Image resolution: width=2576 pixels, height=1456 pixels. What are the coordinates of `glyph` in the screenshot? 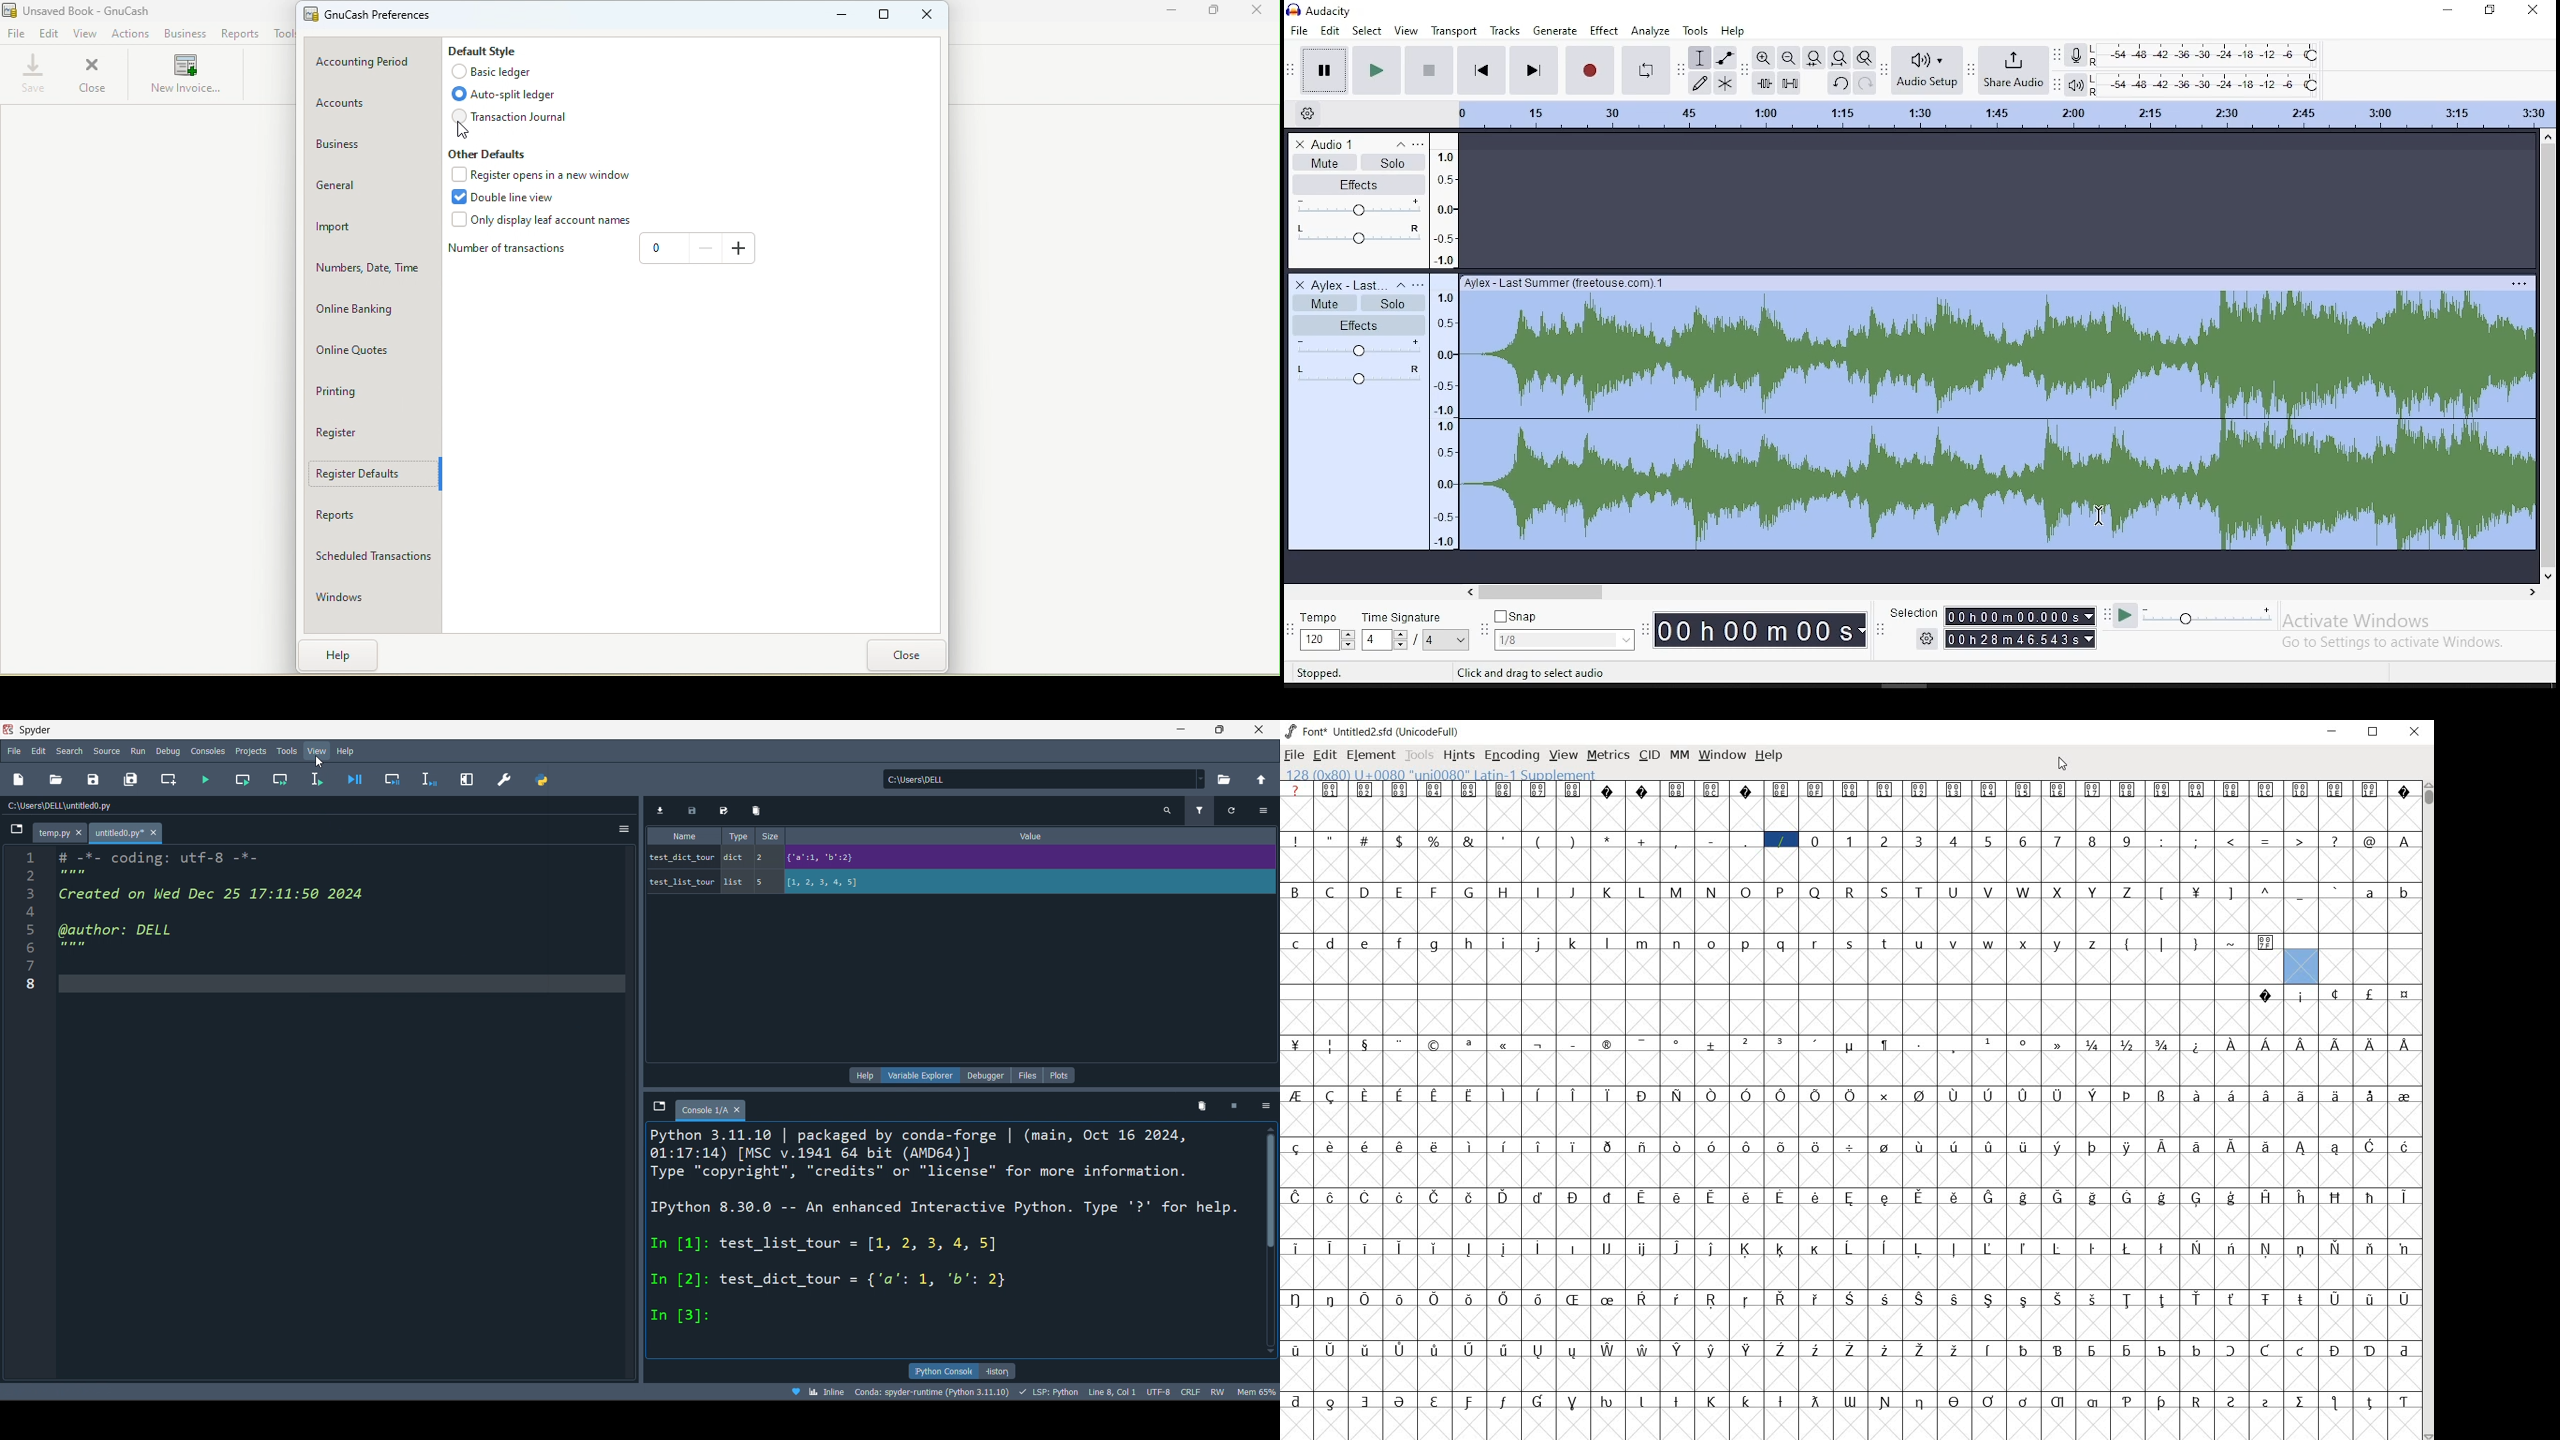 It's located at (1849, 1148).